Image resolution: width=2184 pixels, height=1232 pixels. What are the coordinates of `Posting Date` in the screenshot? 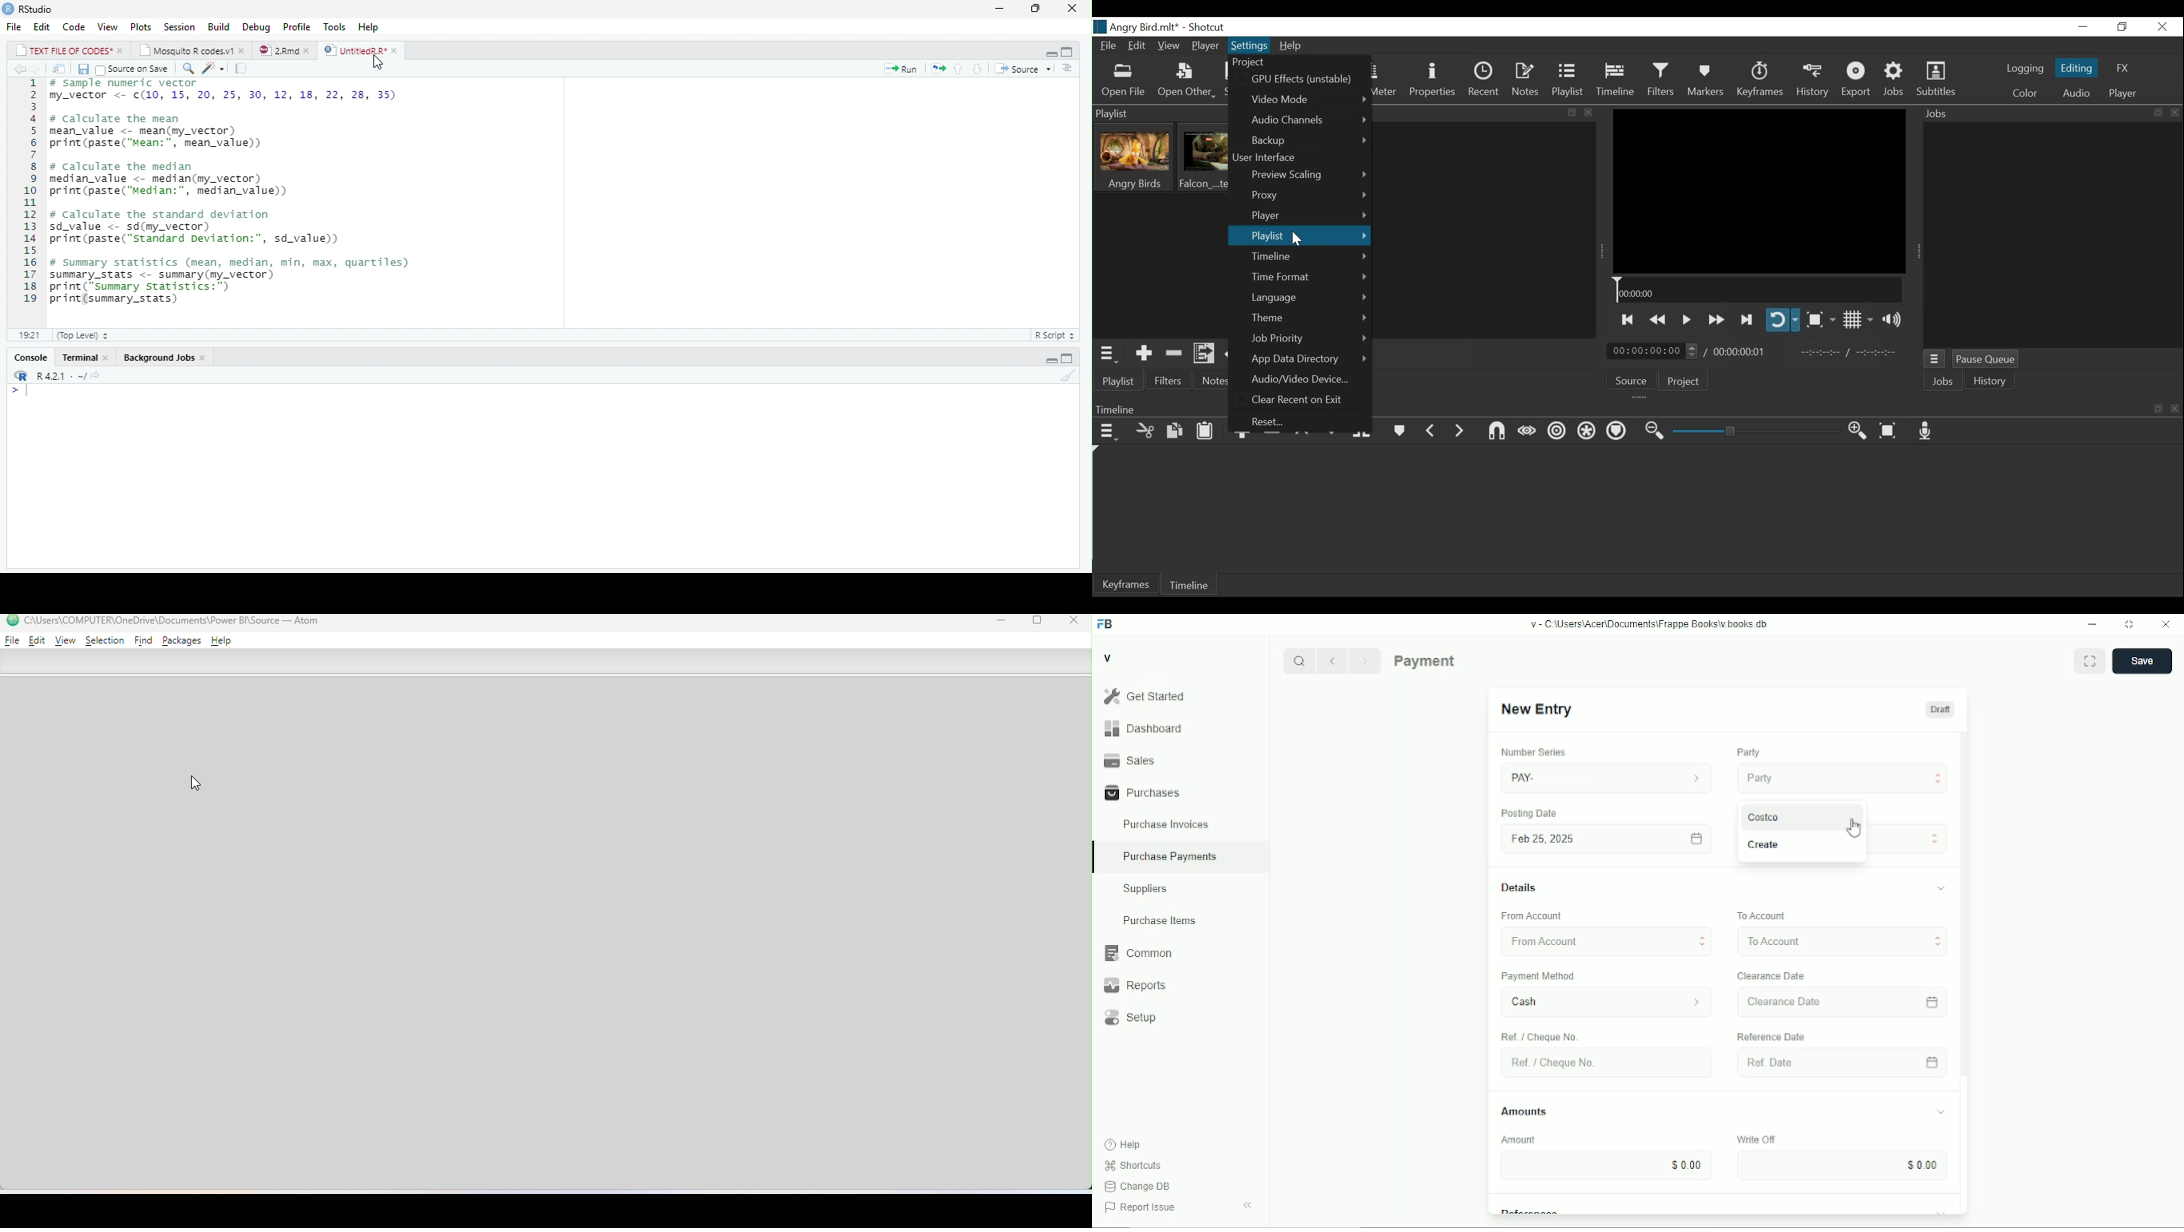 It's located at (1530, 814).